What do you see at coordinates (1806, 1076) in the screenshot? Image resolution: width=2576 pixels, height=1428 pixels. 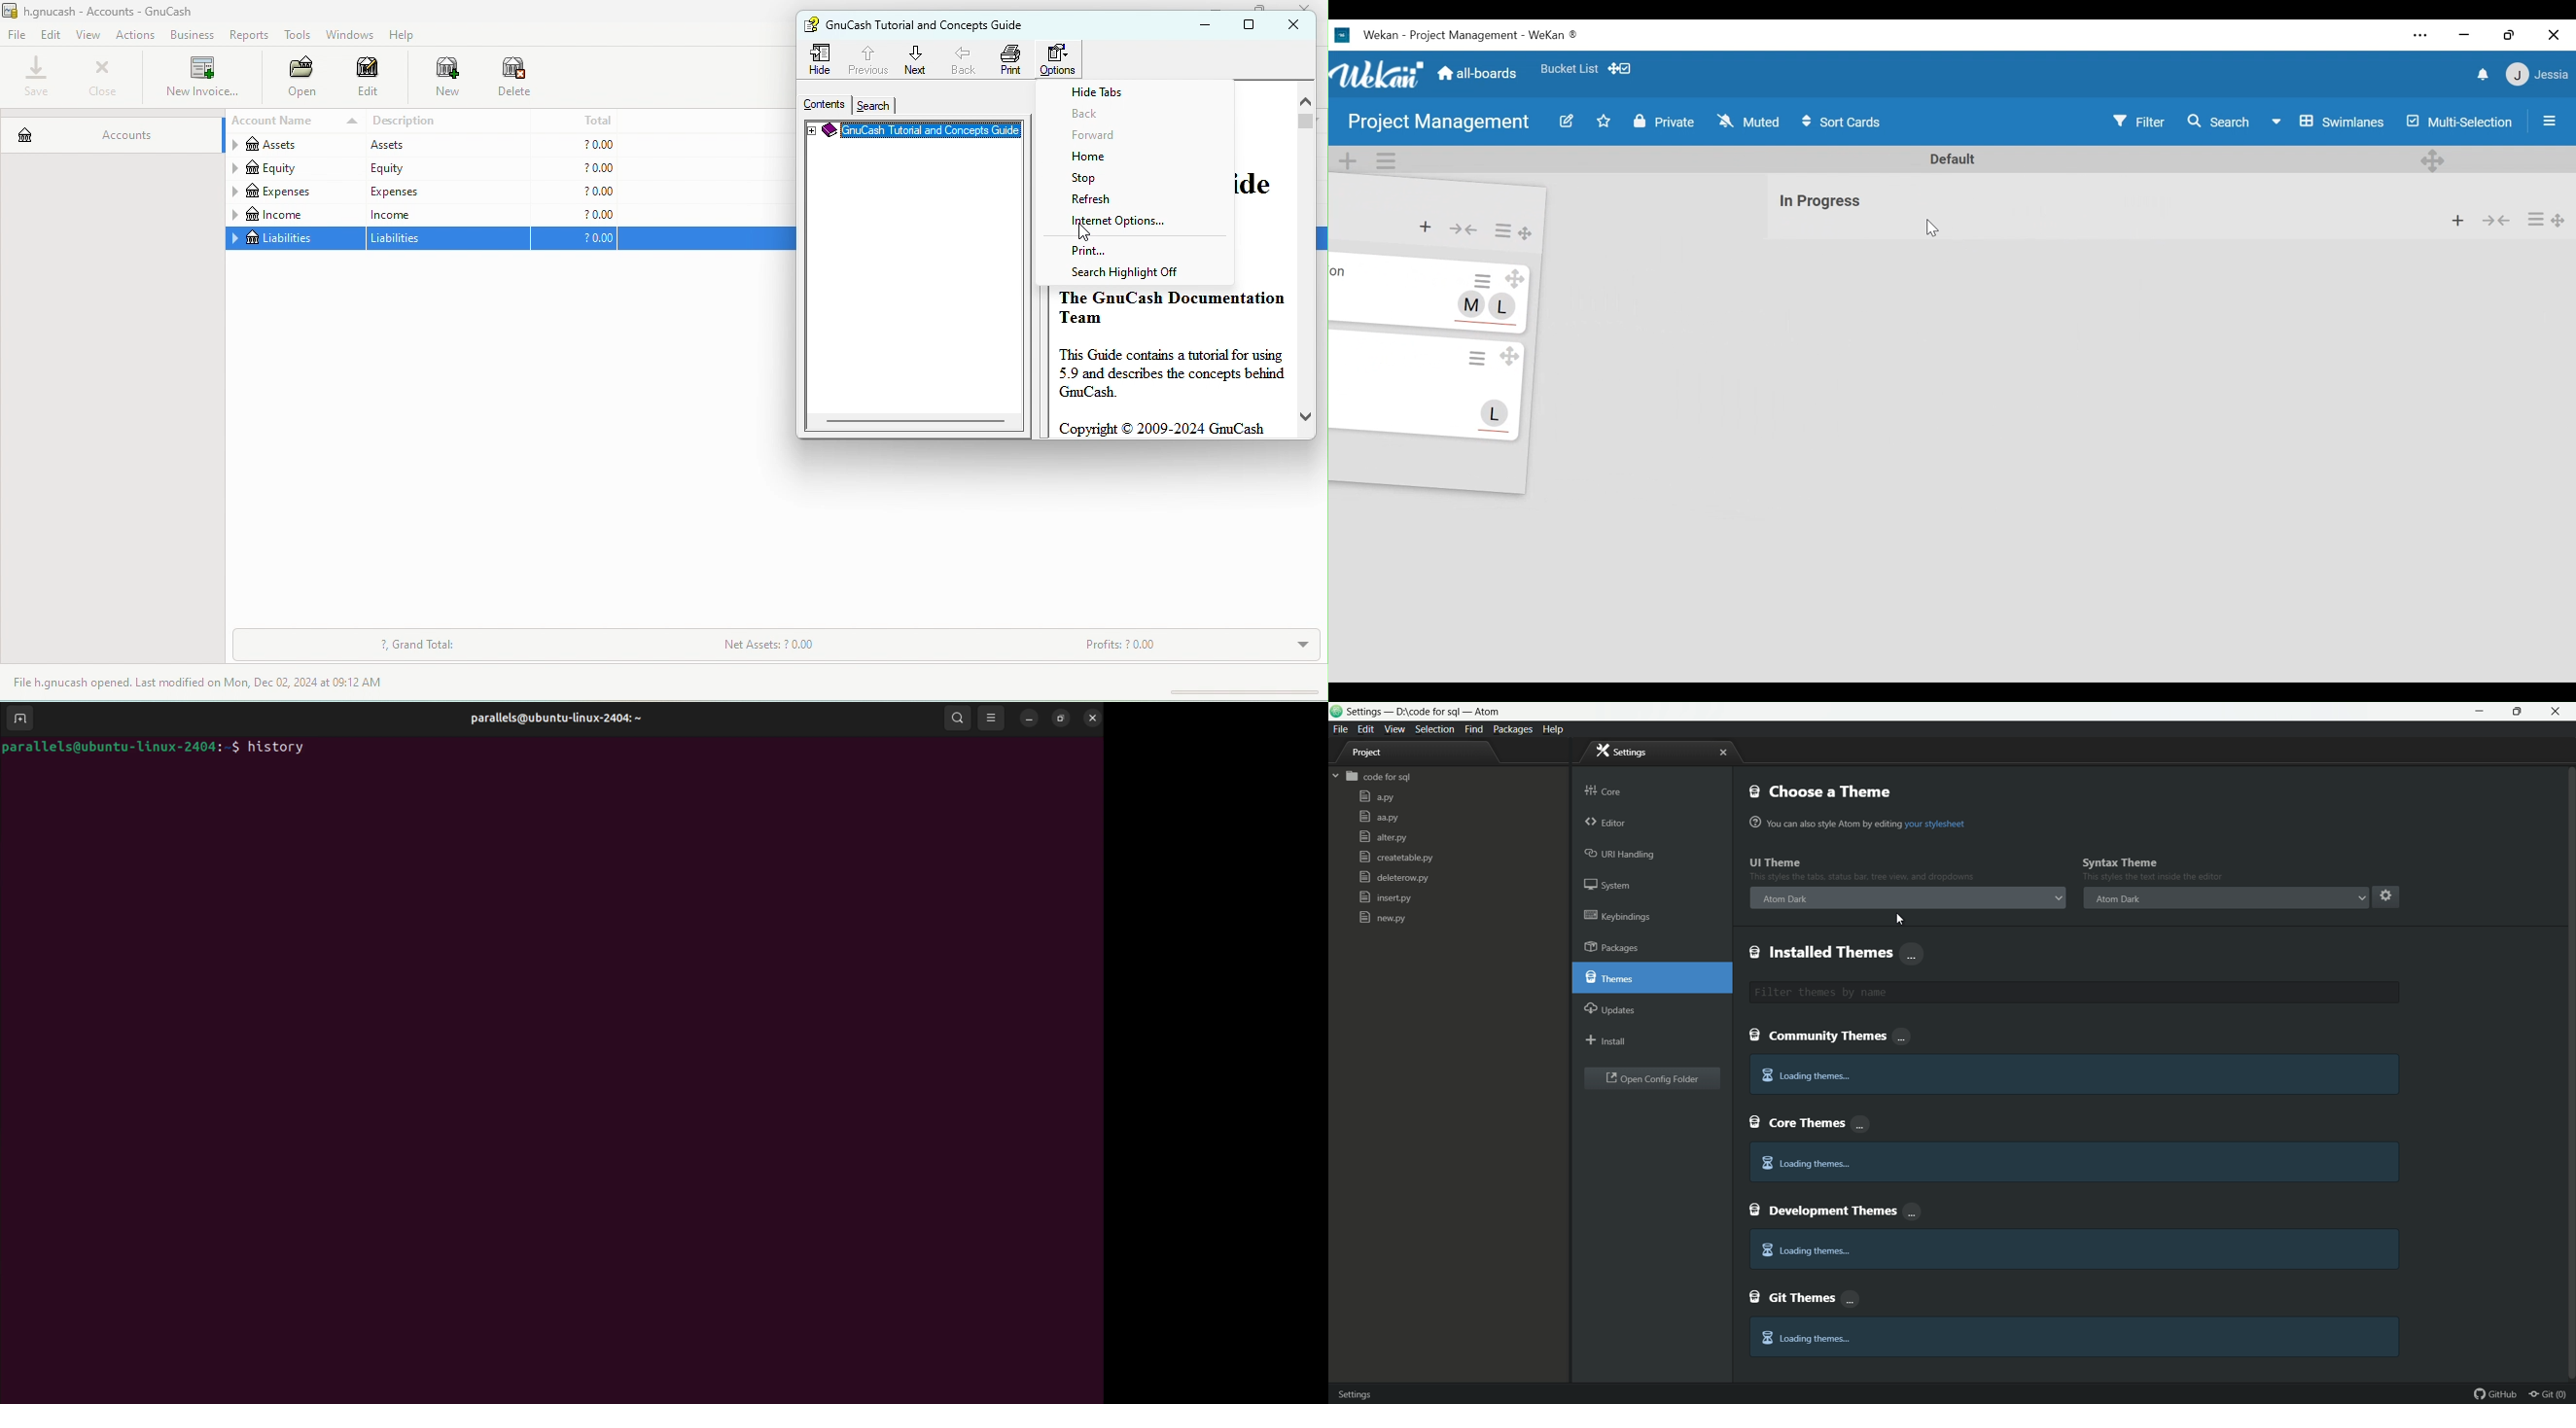 I see `loading themes` at bounding box center [1806, 1076].